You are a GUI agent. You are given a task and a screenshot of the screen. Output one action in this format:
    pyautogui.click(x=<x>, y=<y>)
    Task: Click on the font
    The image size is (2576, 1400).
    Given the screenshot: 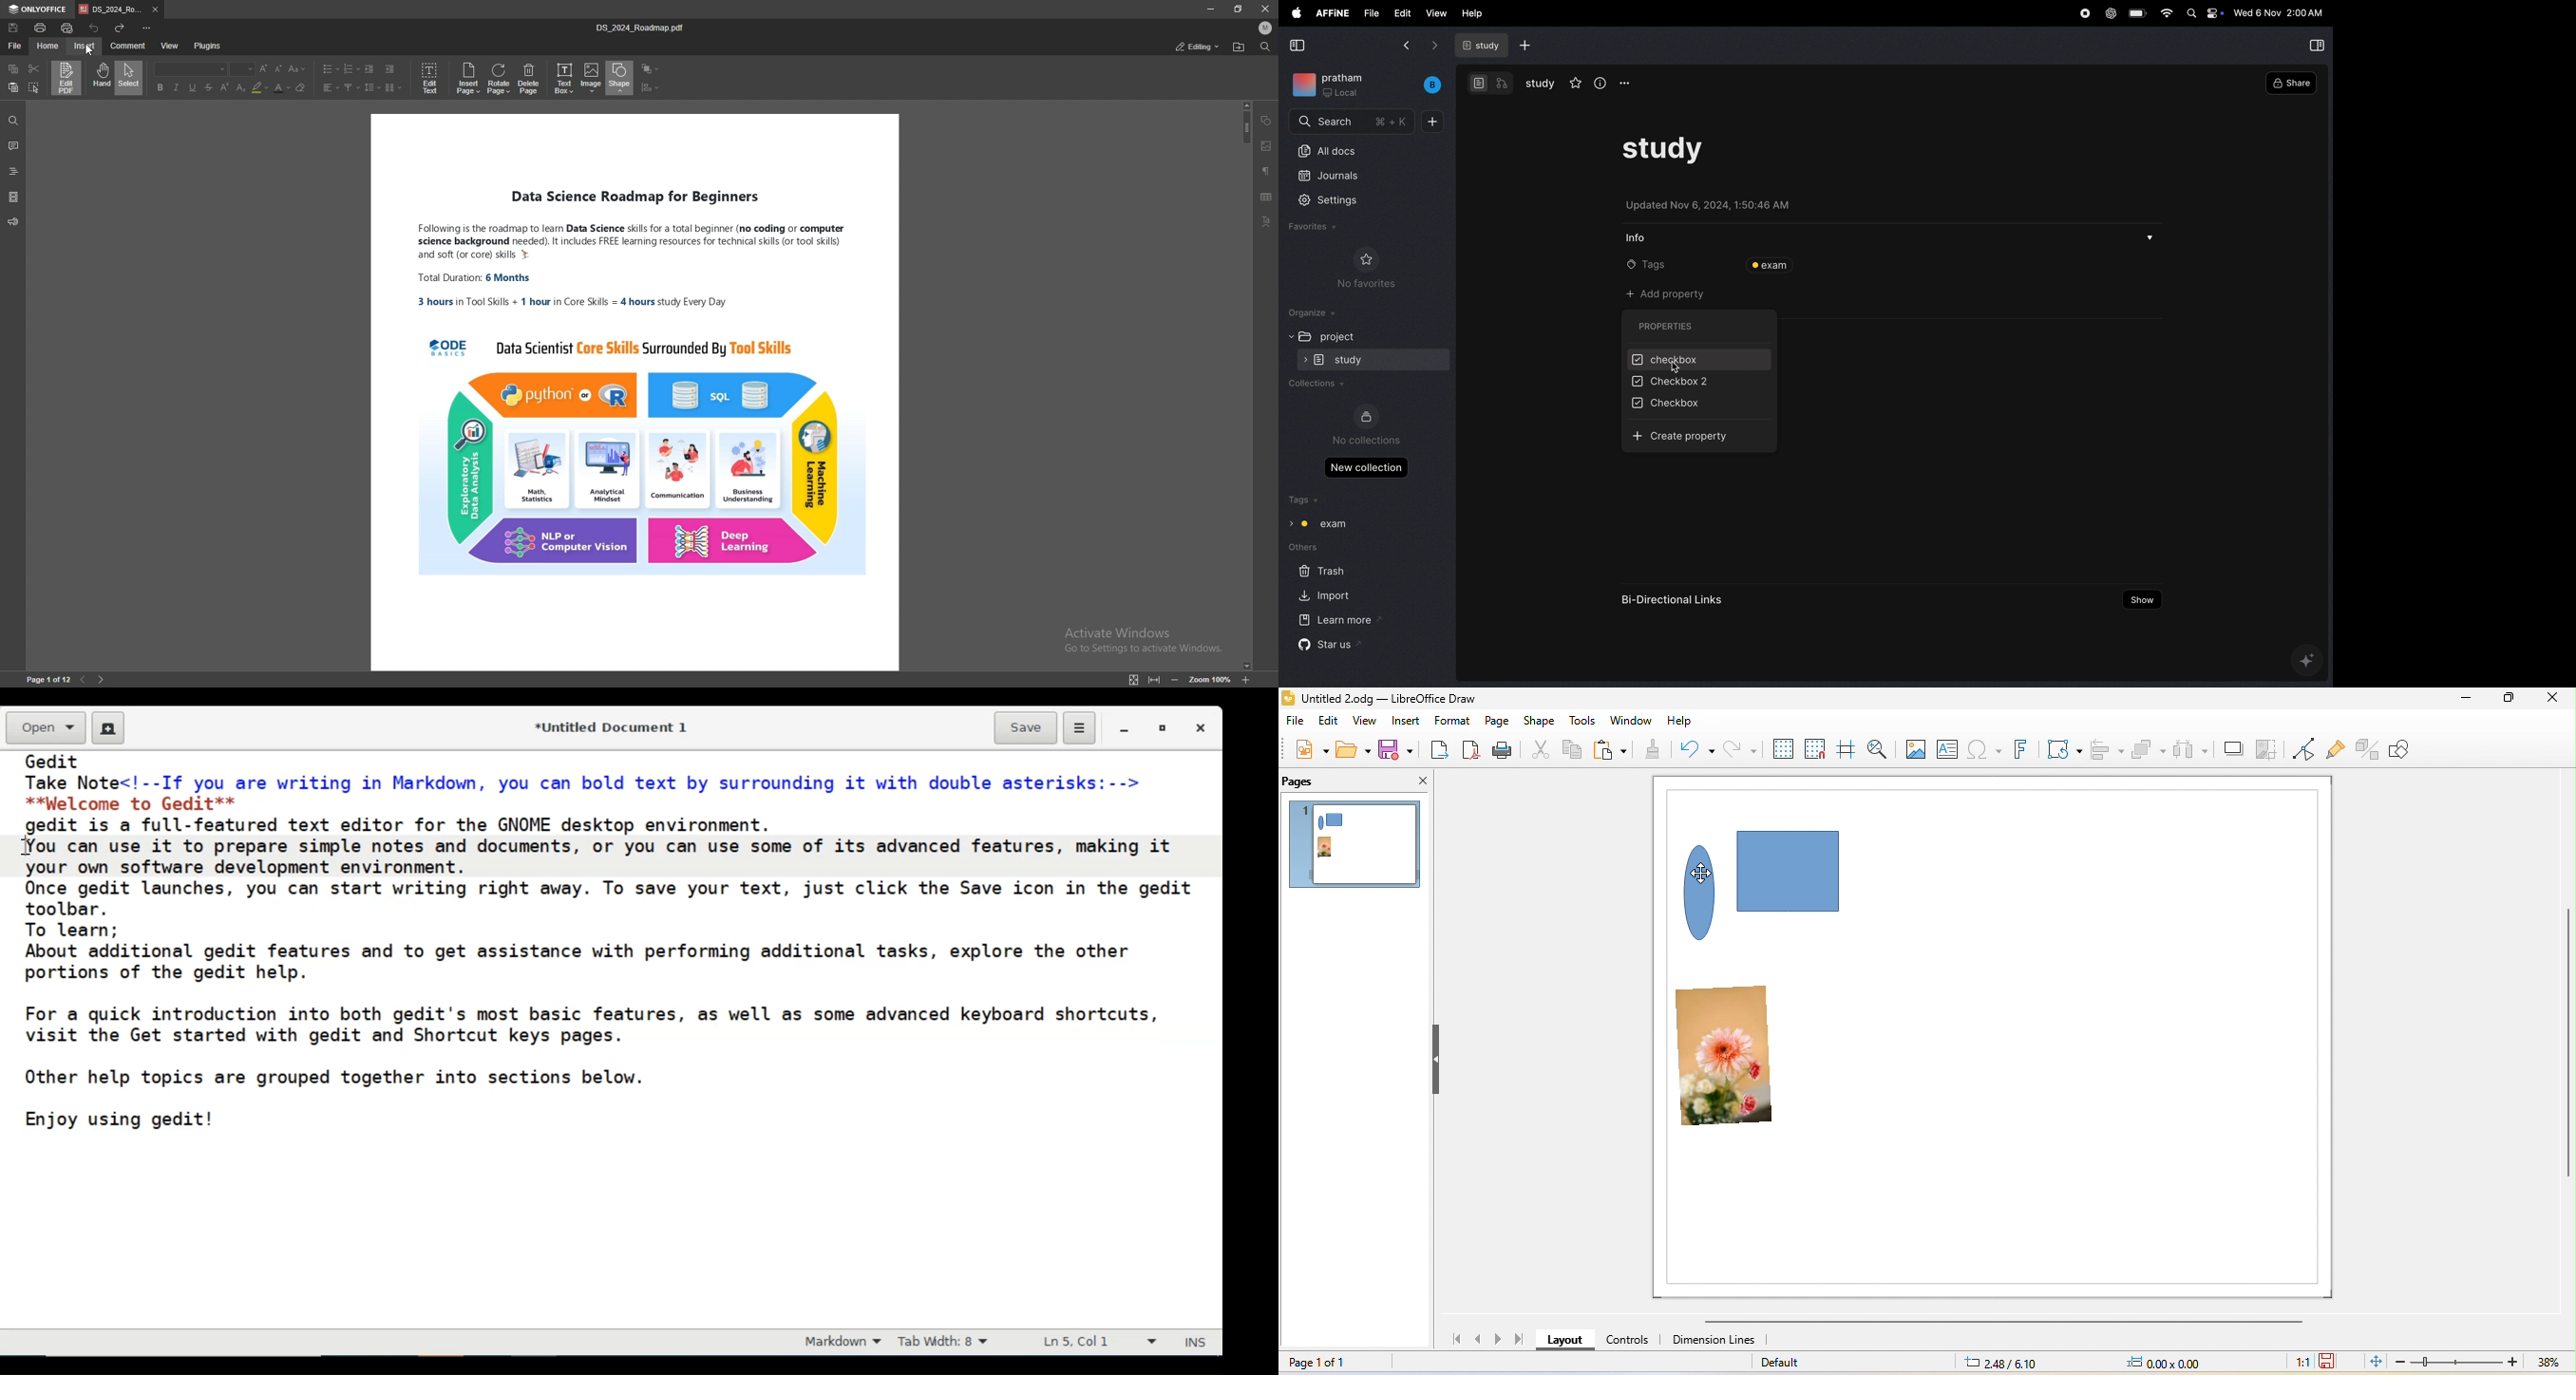 What is the action you would take?
    pyautogui.click(x=191, y=69)
    